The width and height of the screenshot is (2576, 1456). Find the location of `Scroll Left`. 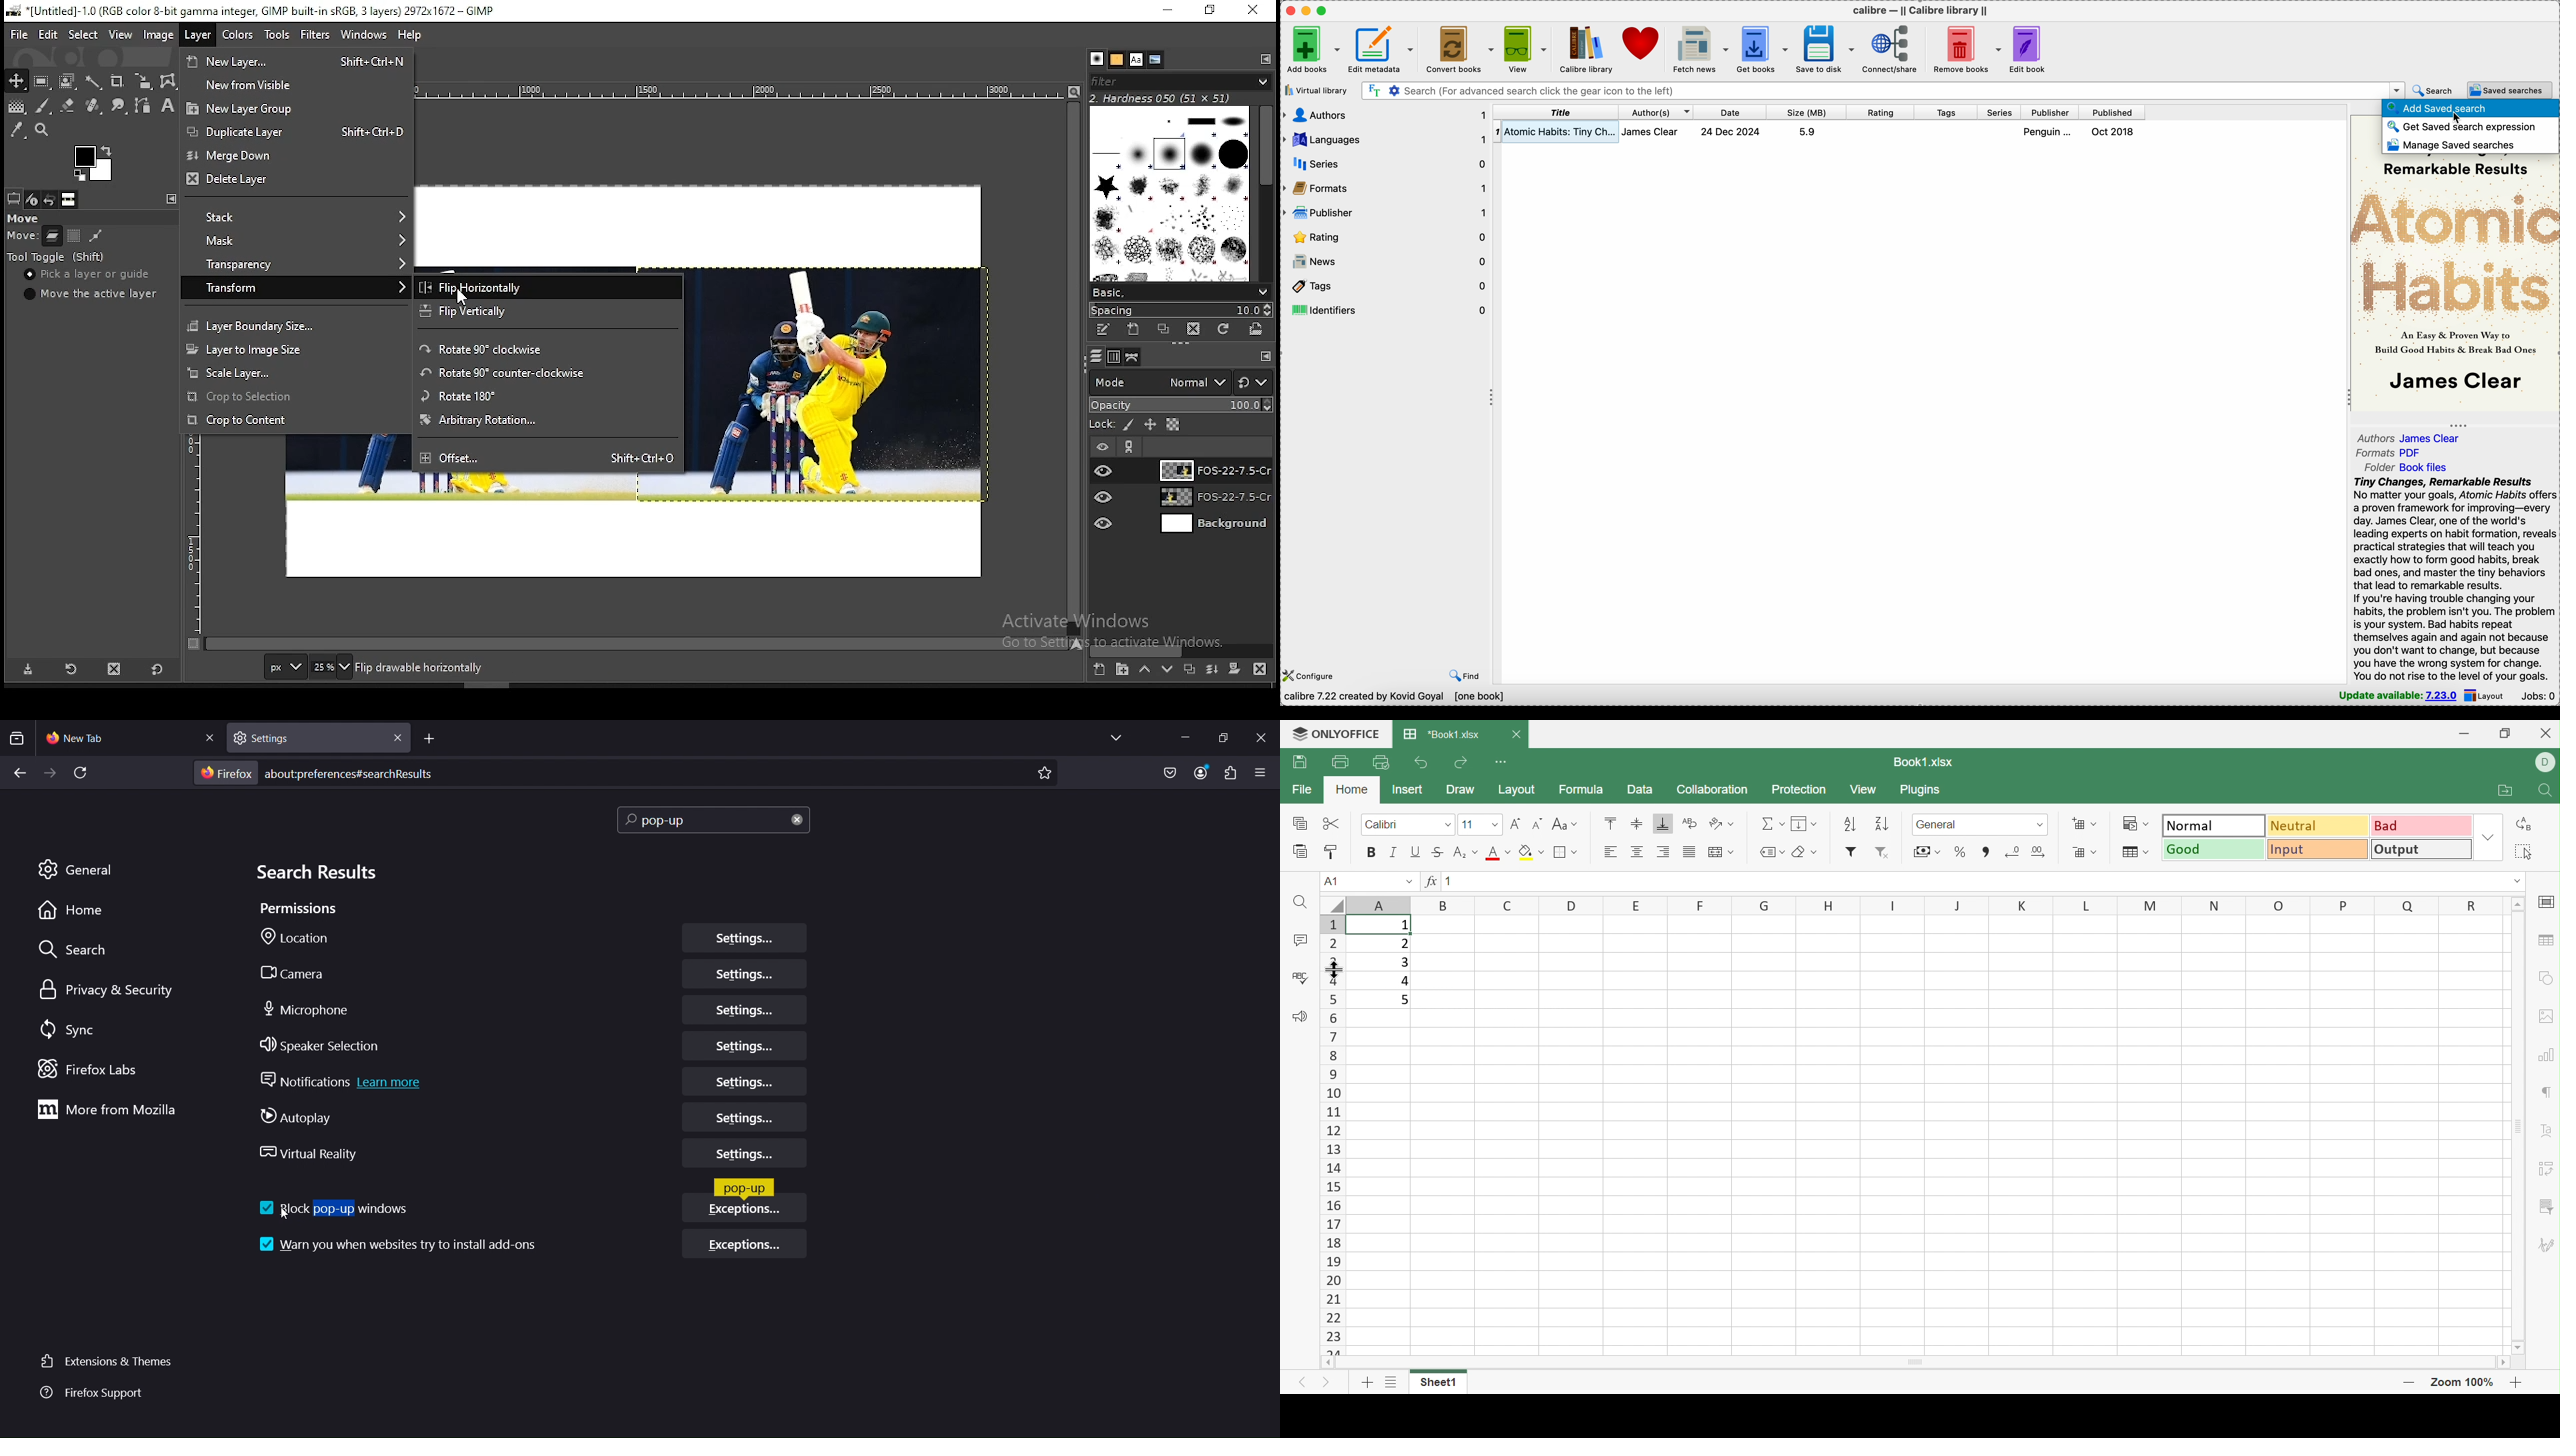

Scroll Left is located at coordinates (1329, 1363).